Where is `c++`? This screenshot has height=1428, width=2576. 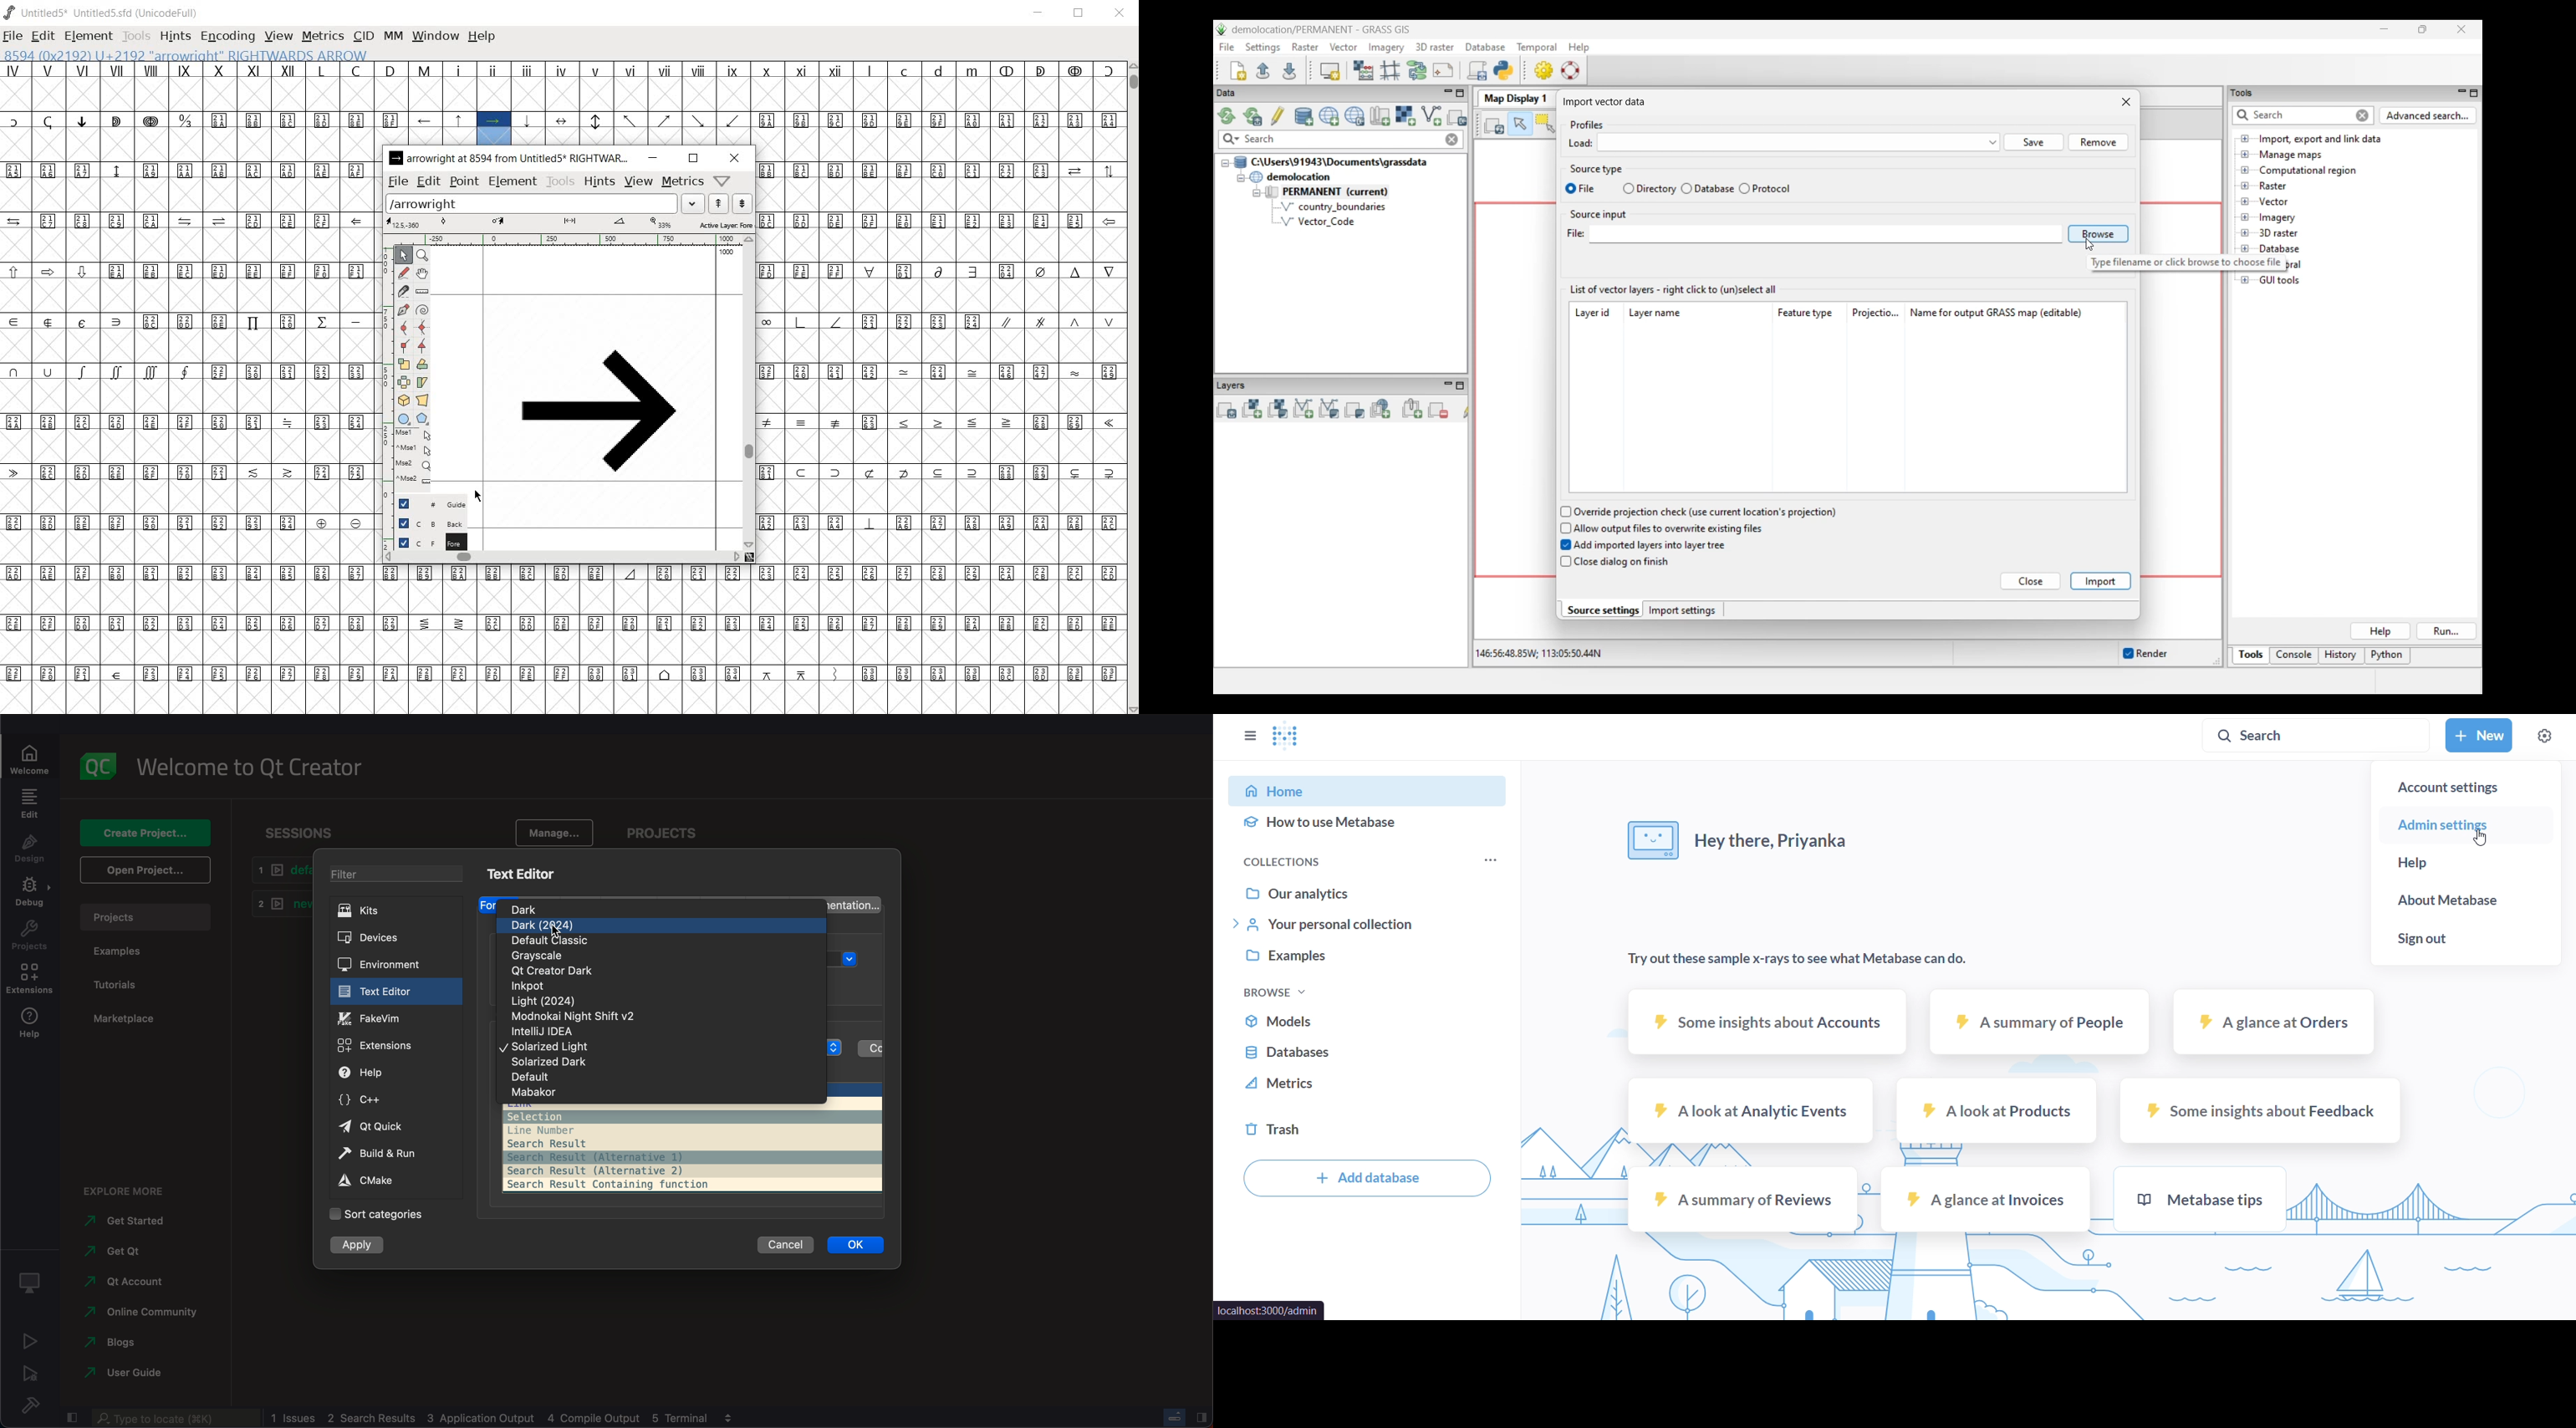
c++ is located at coordinates (395, 1102).